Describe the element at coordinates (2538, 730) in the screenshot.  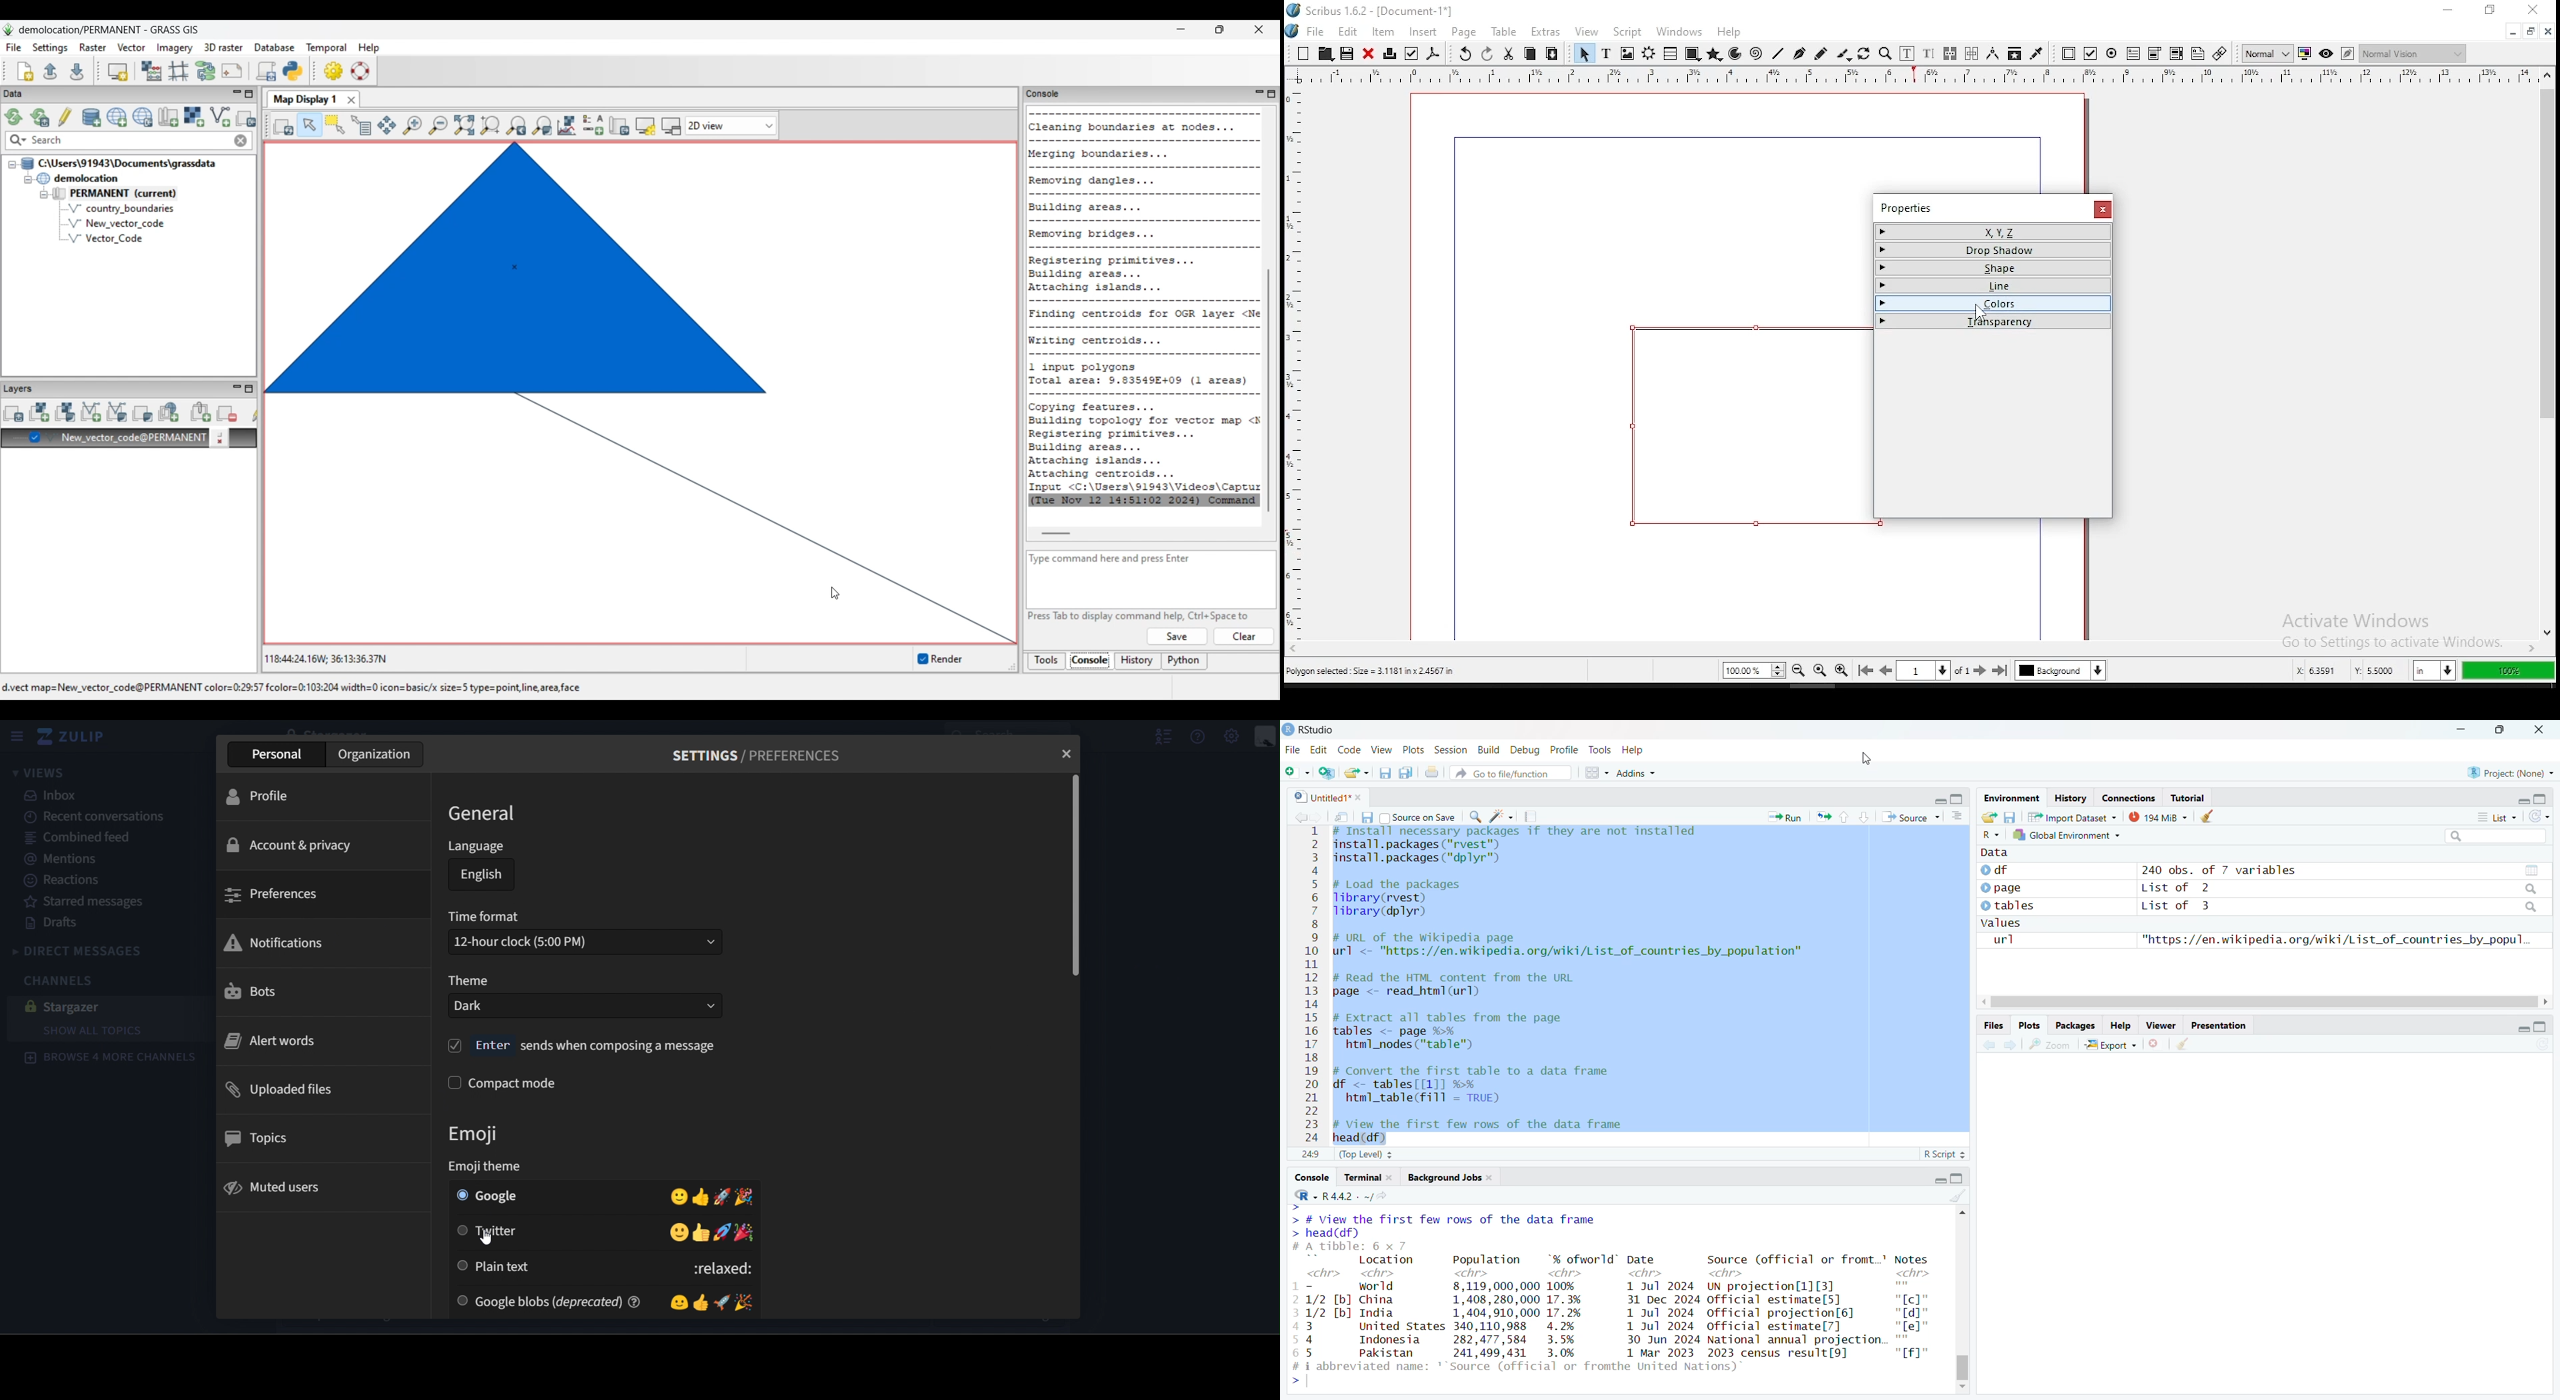
I see `close` at that location.